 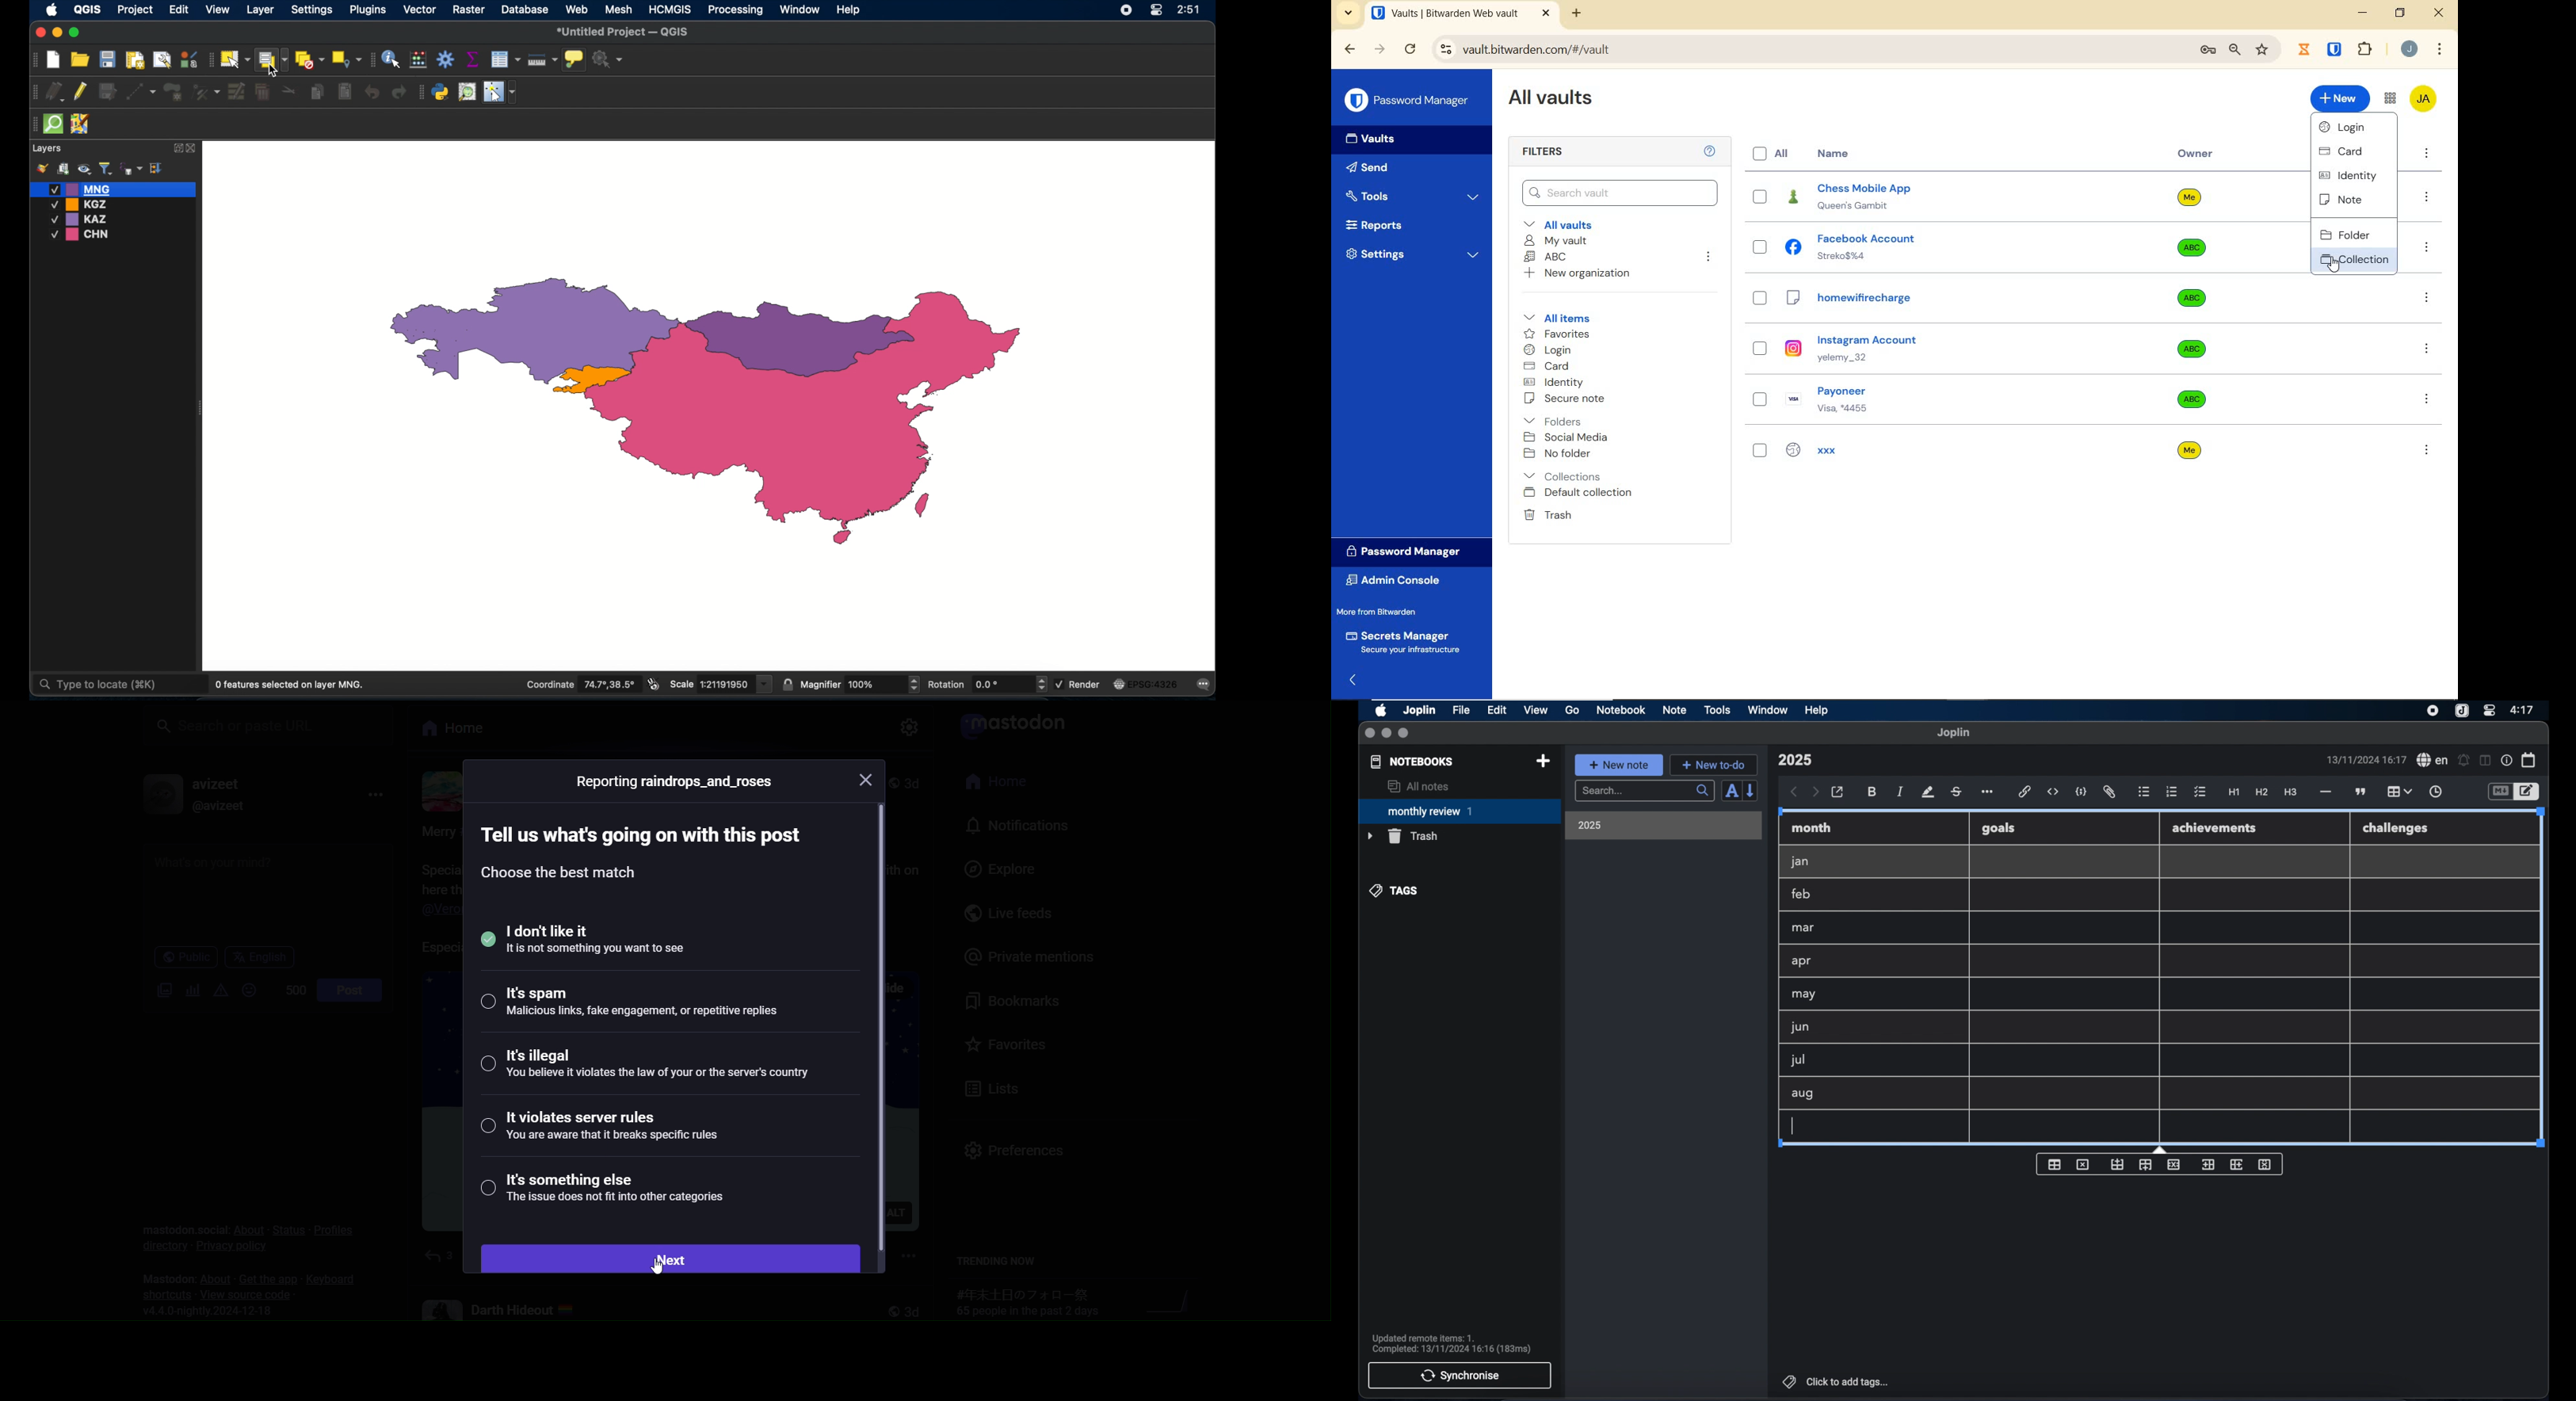 I want to click on collections, so click(x=1564, y=475).